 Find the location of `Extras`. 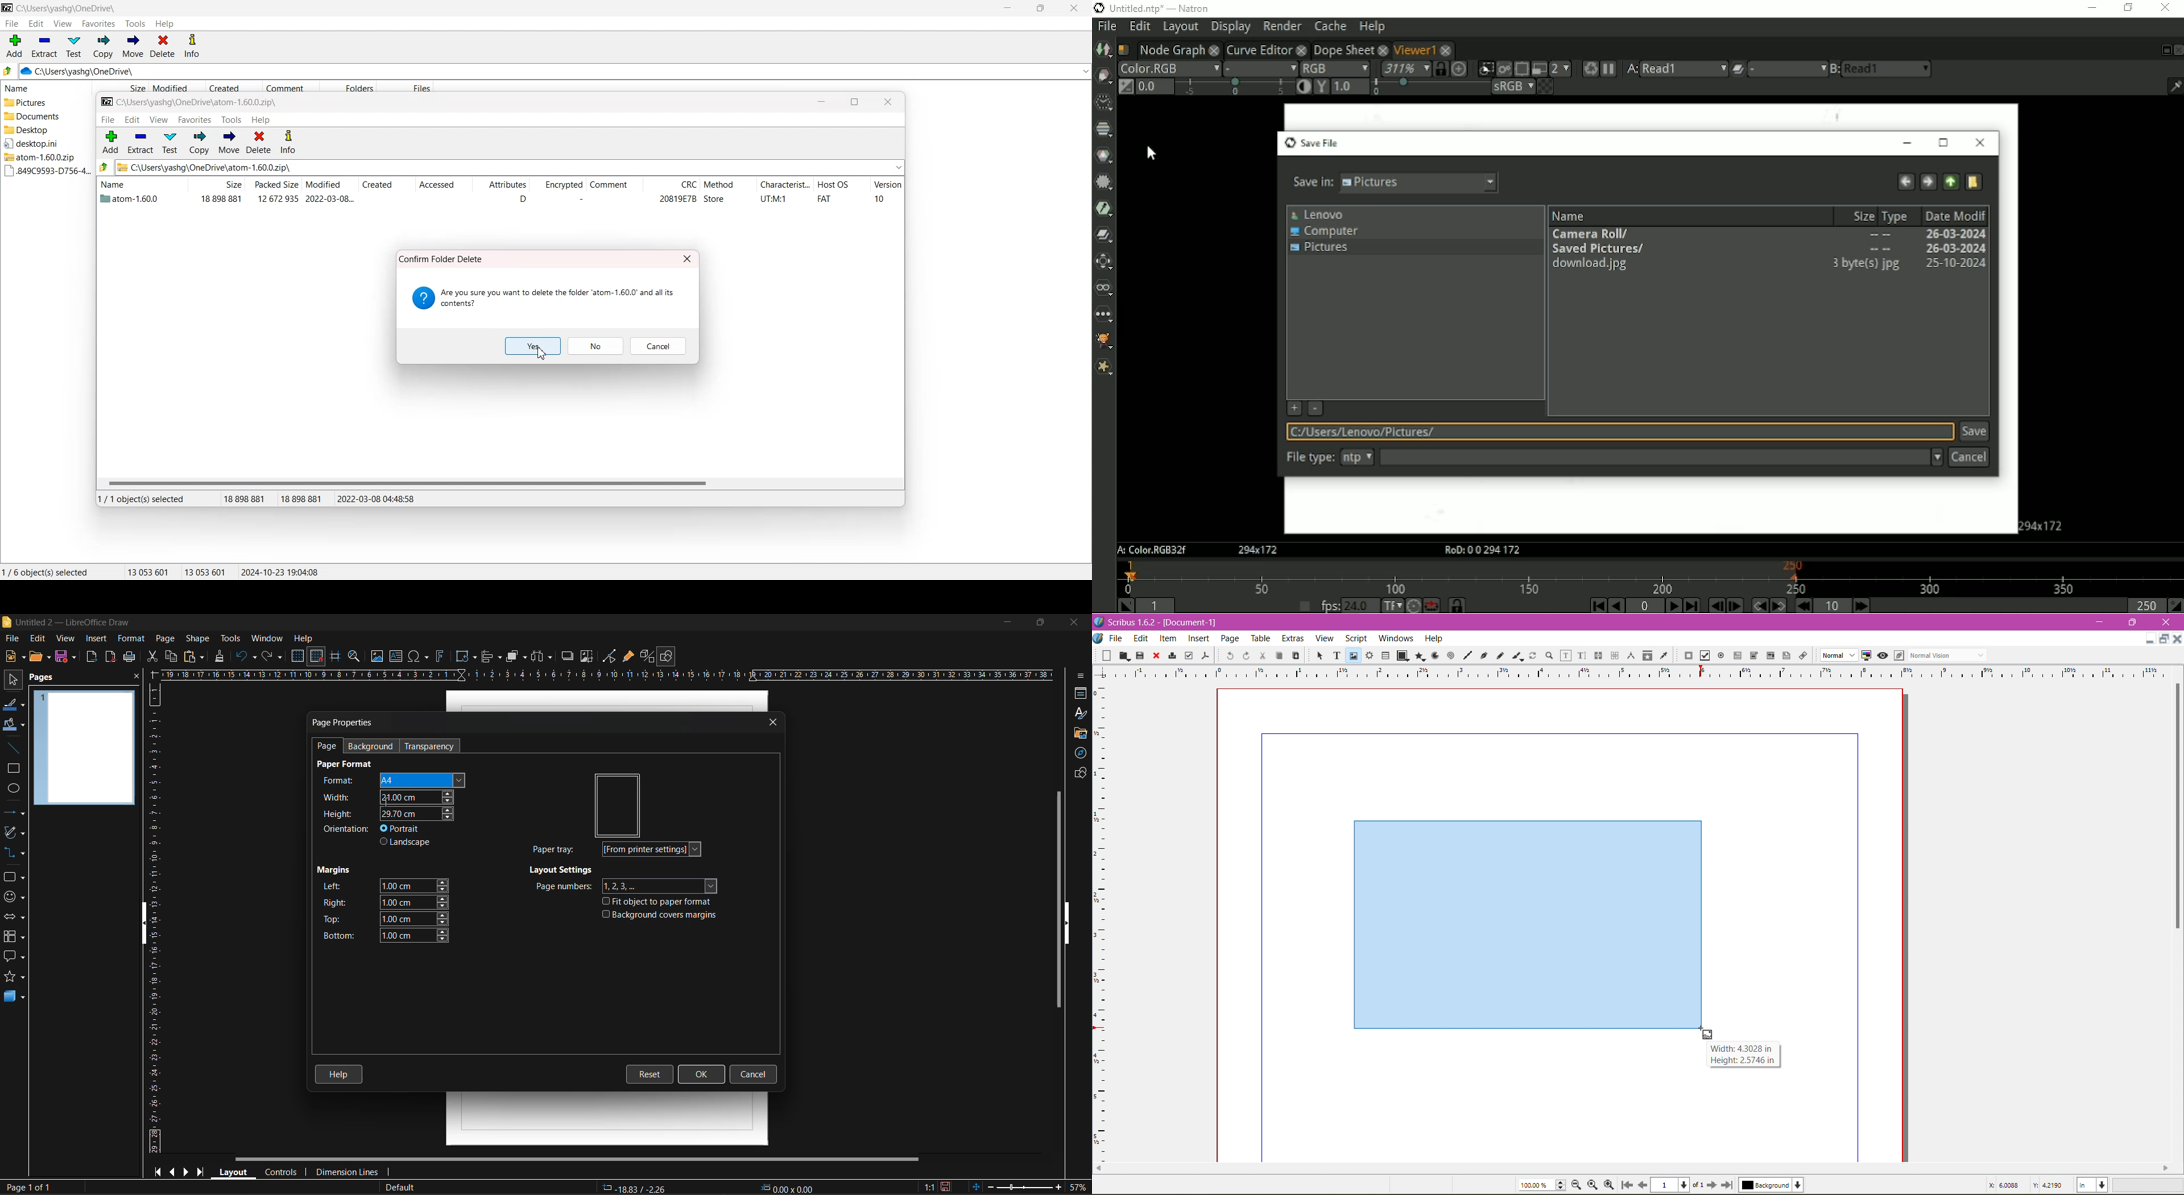

Extras is located at coordinates (1294, 638).